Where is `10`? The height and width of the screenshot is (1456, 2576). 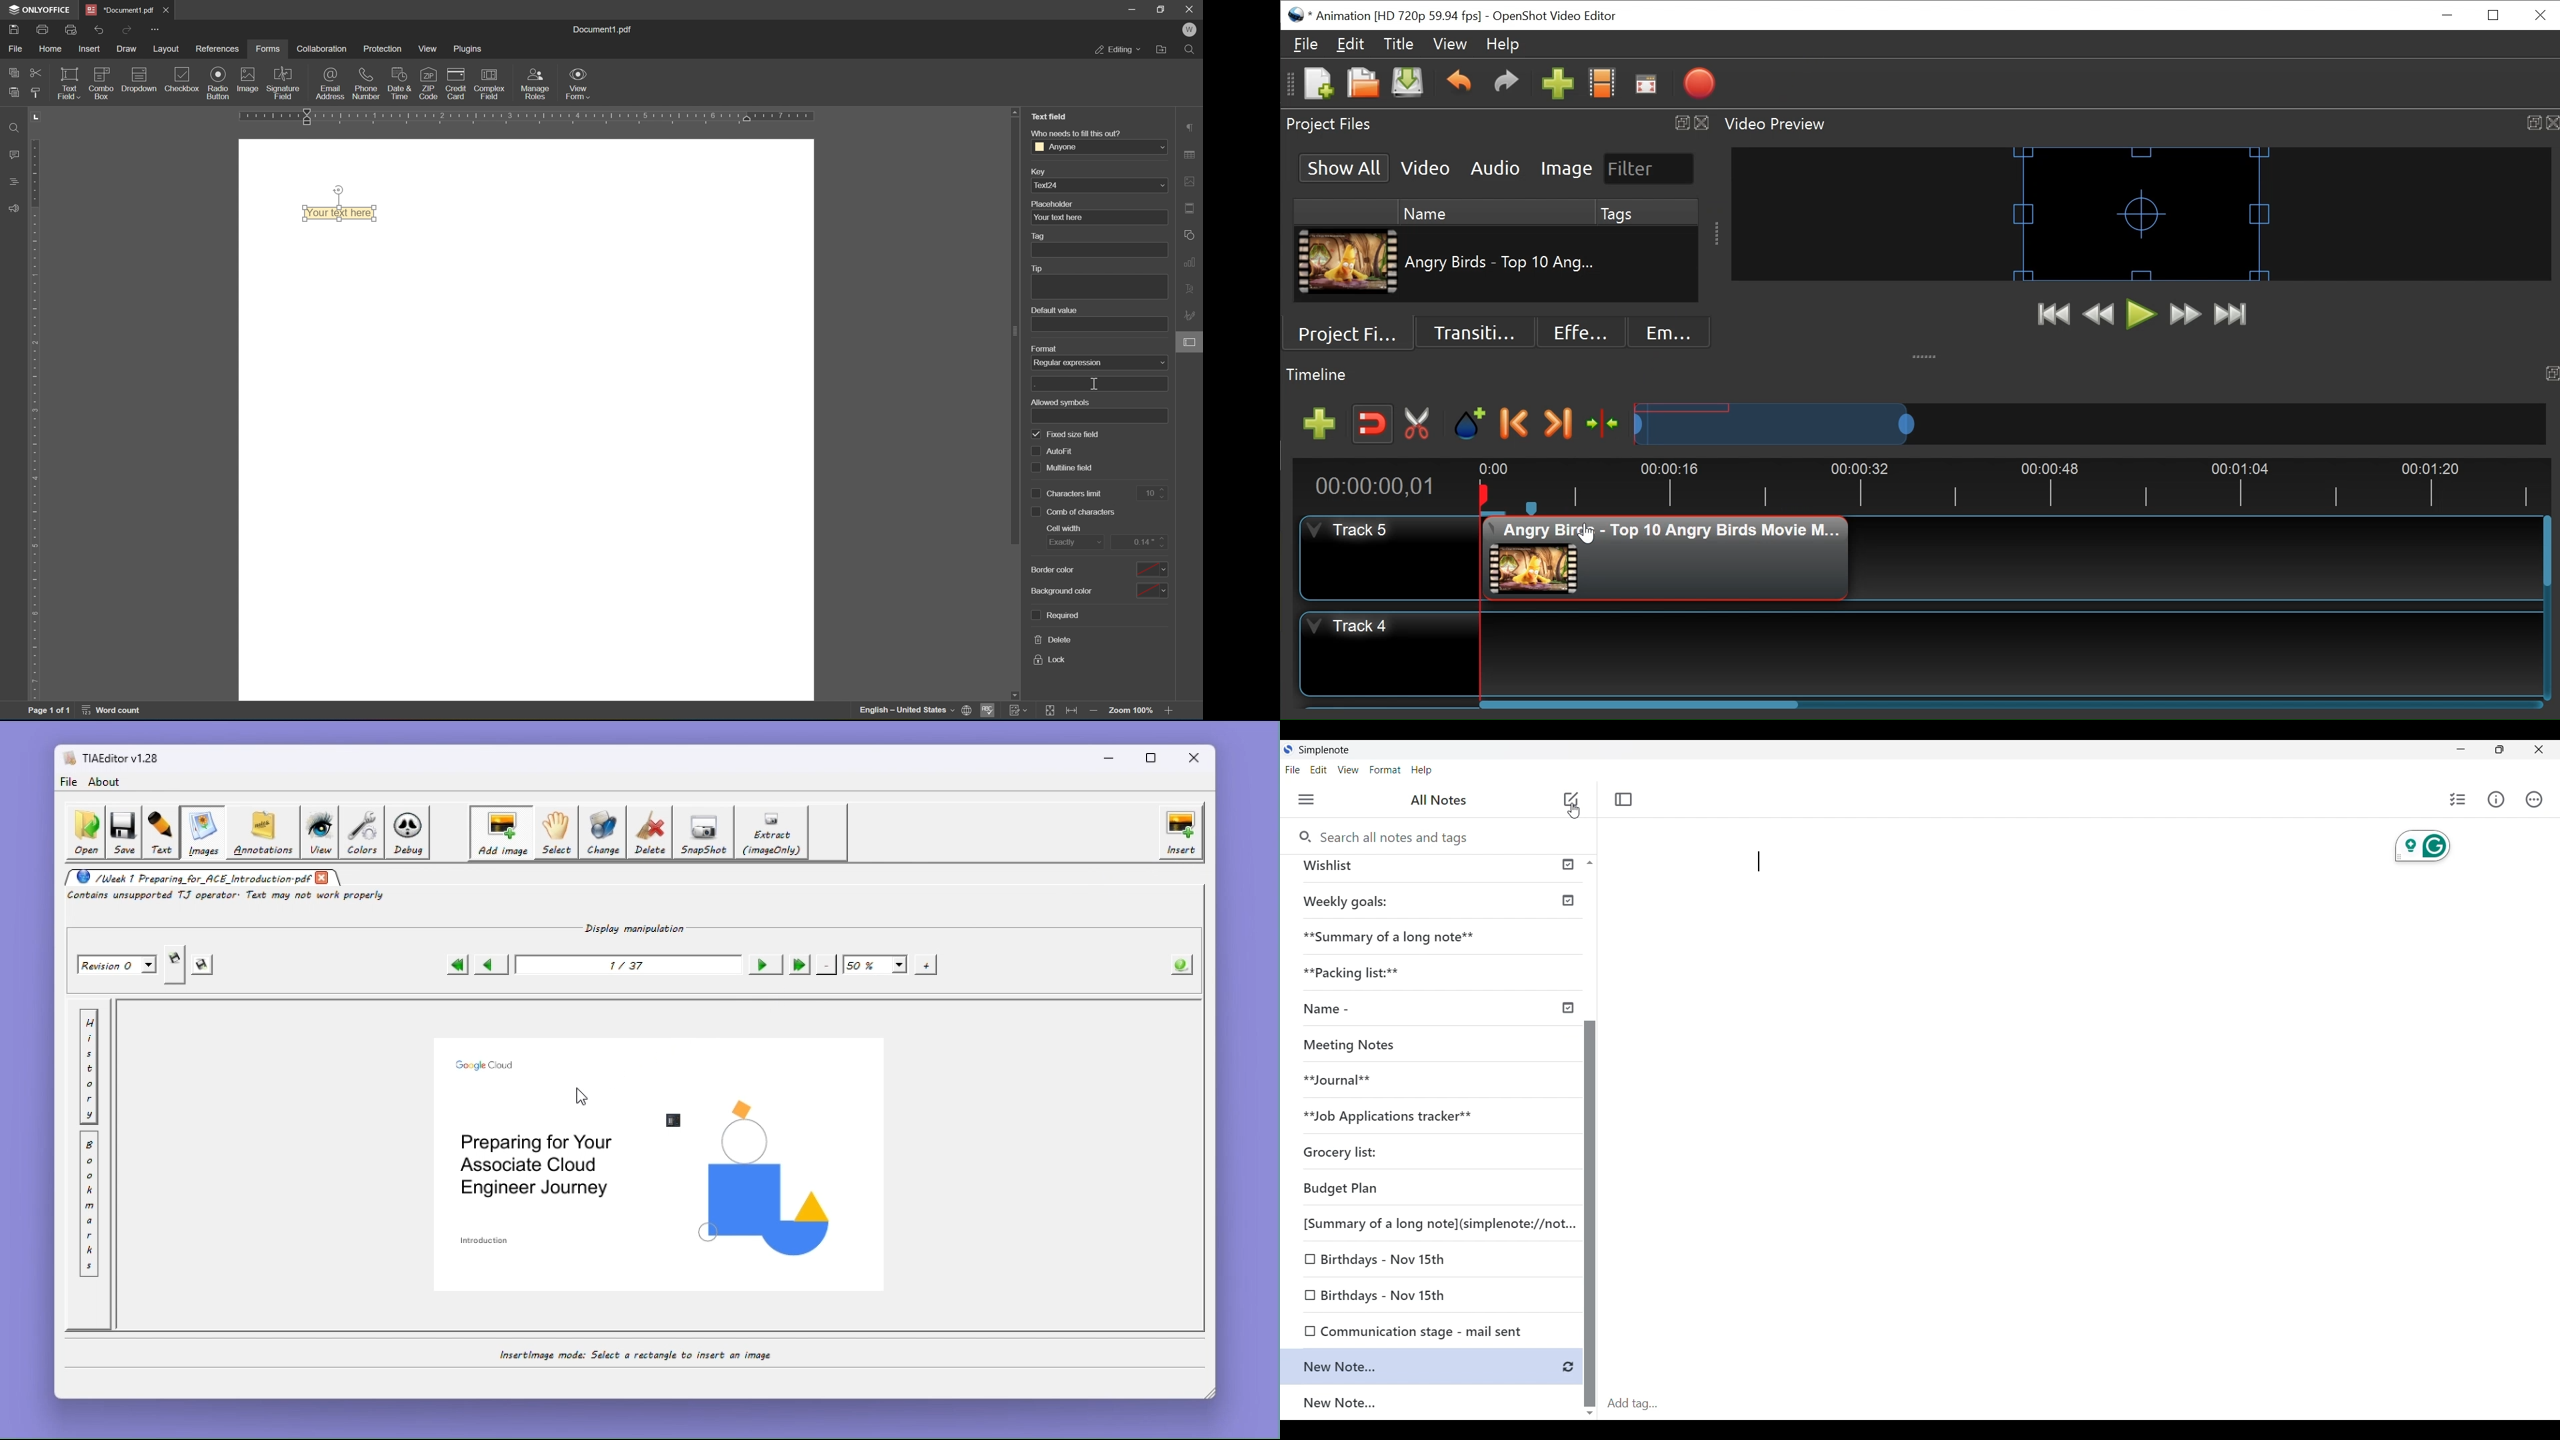
10 is located at coordinates (1155, 494).